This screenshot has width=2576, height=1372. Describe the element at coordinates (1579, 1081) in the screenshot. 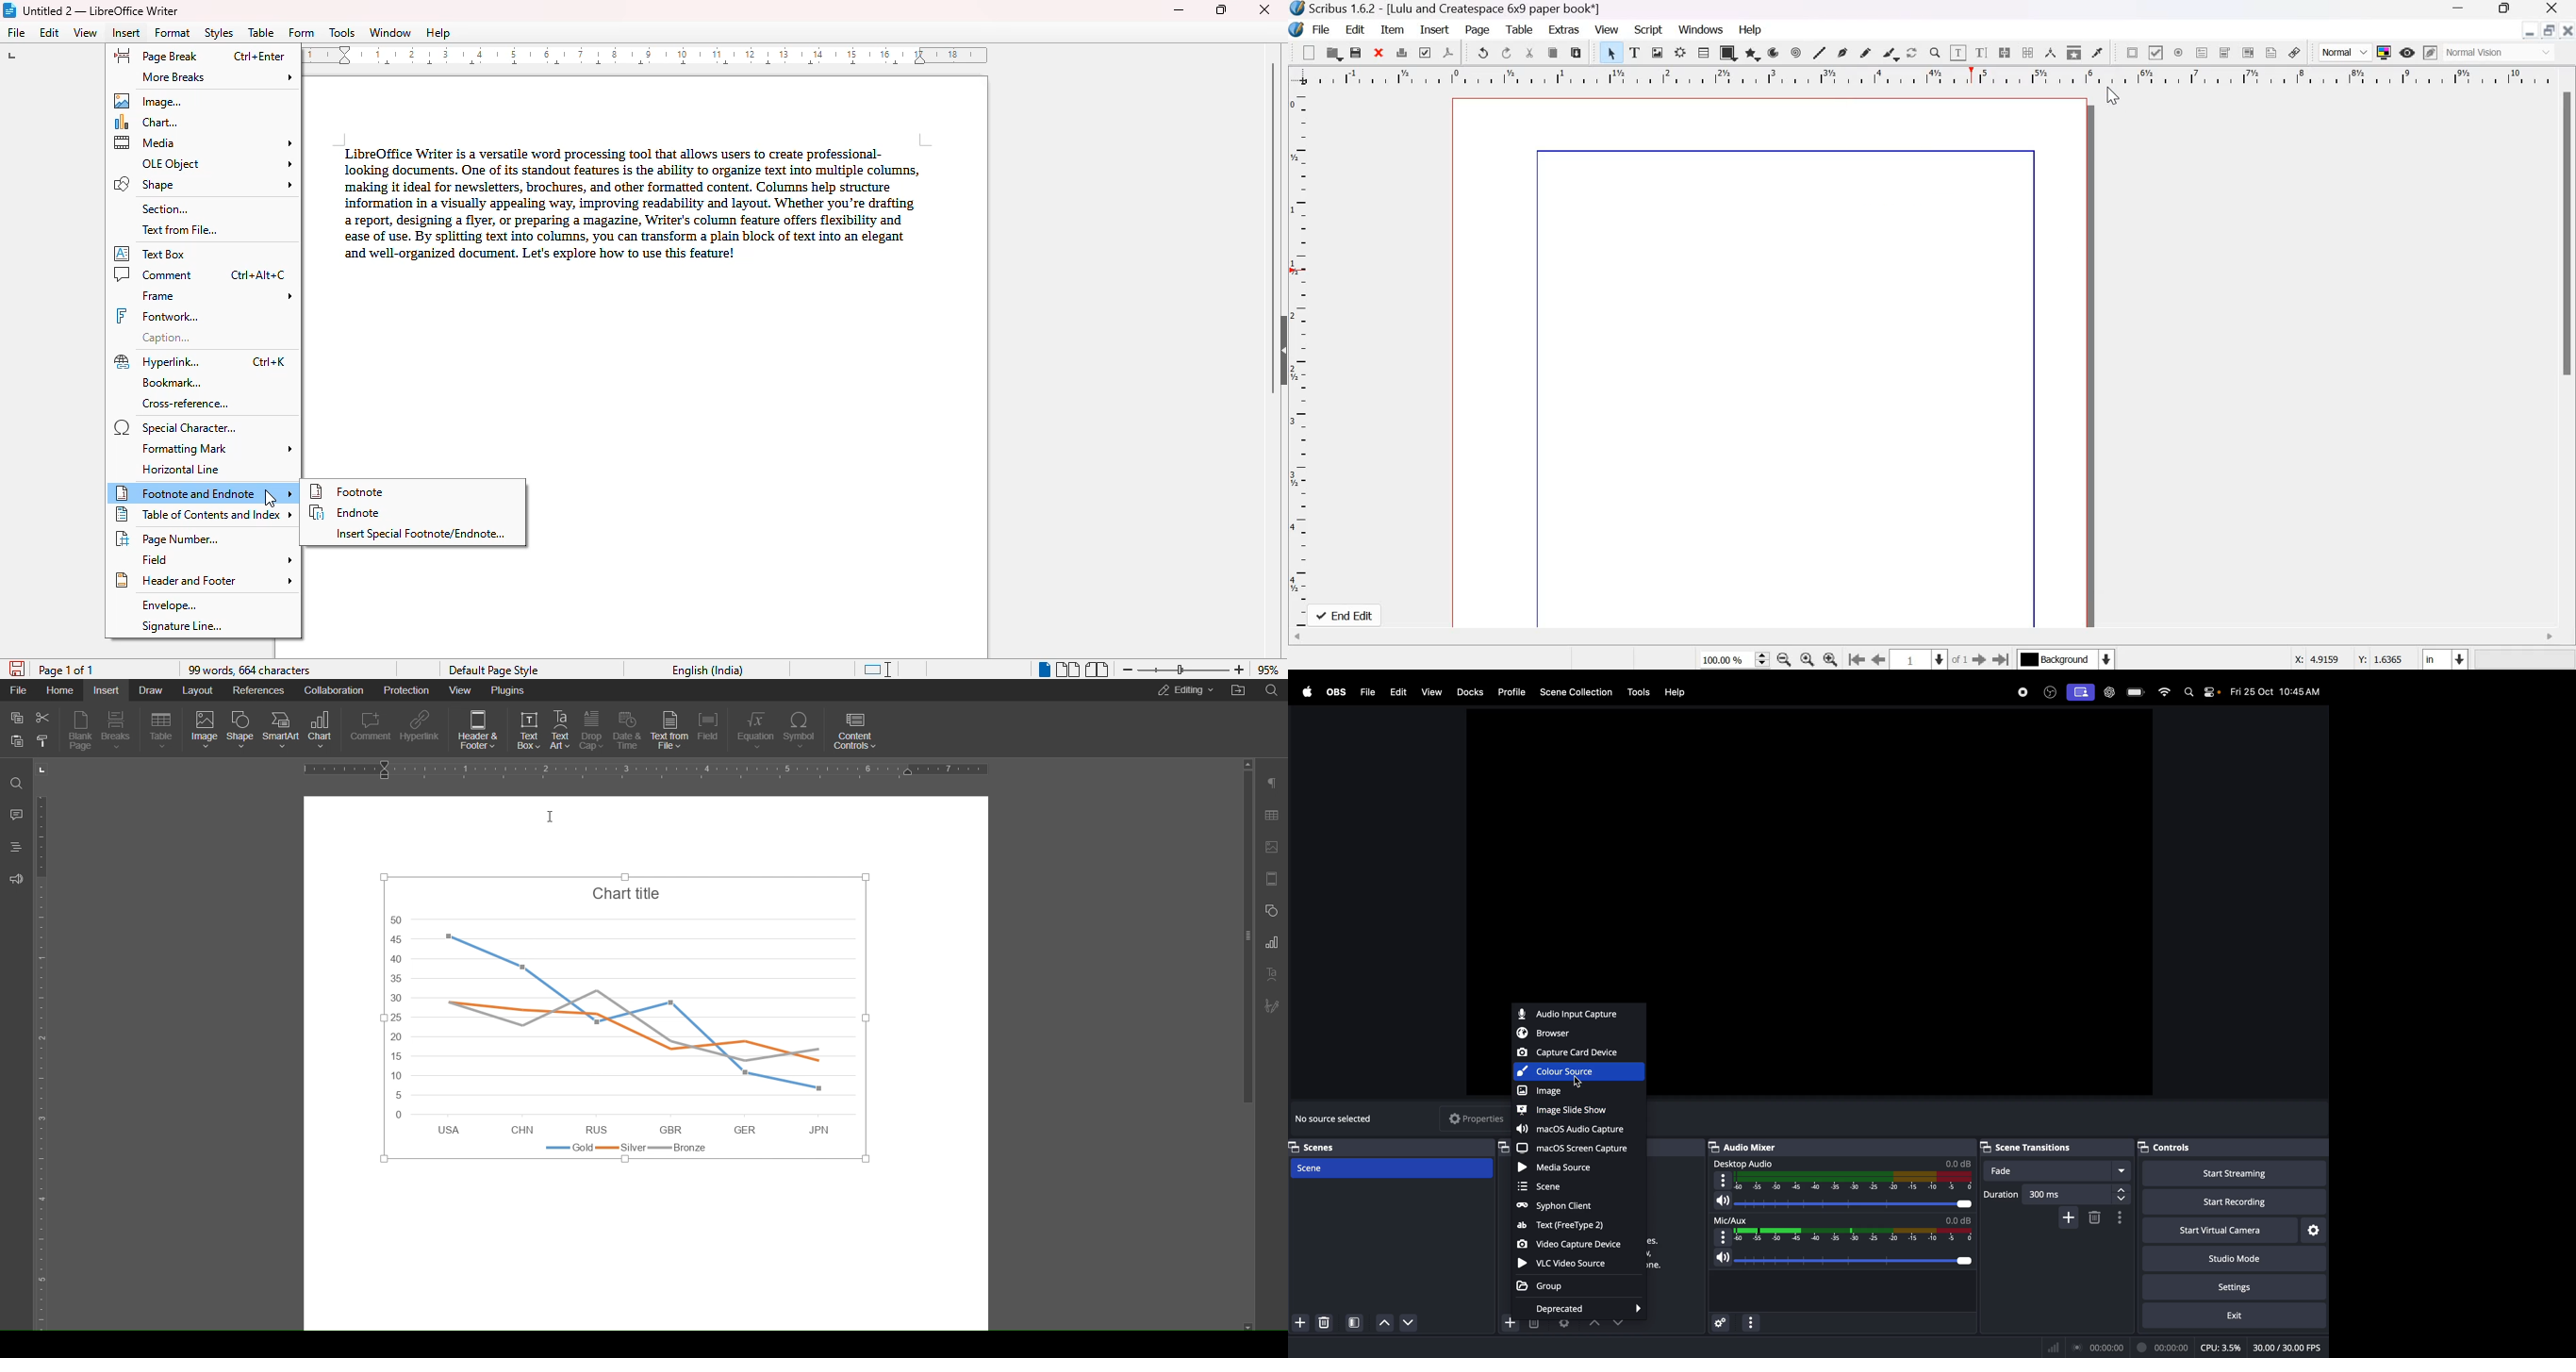

I see `Cursor` at that location.